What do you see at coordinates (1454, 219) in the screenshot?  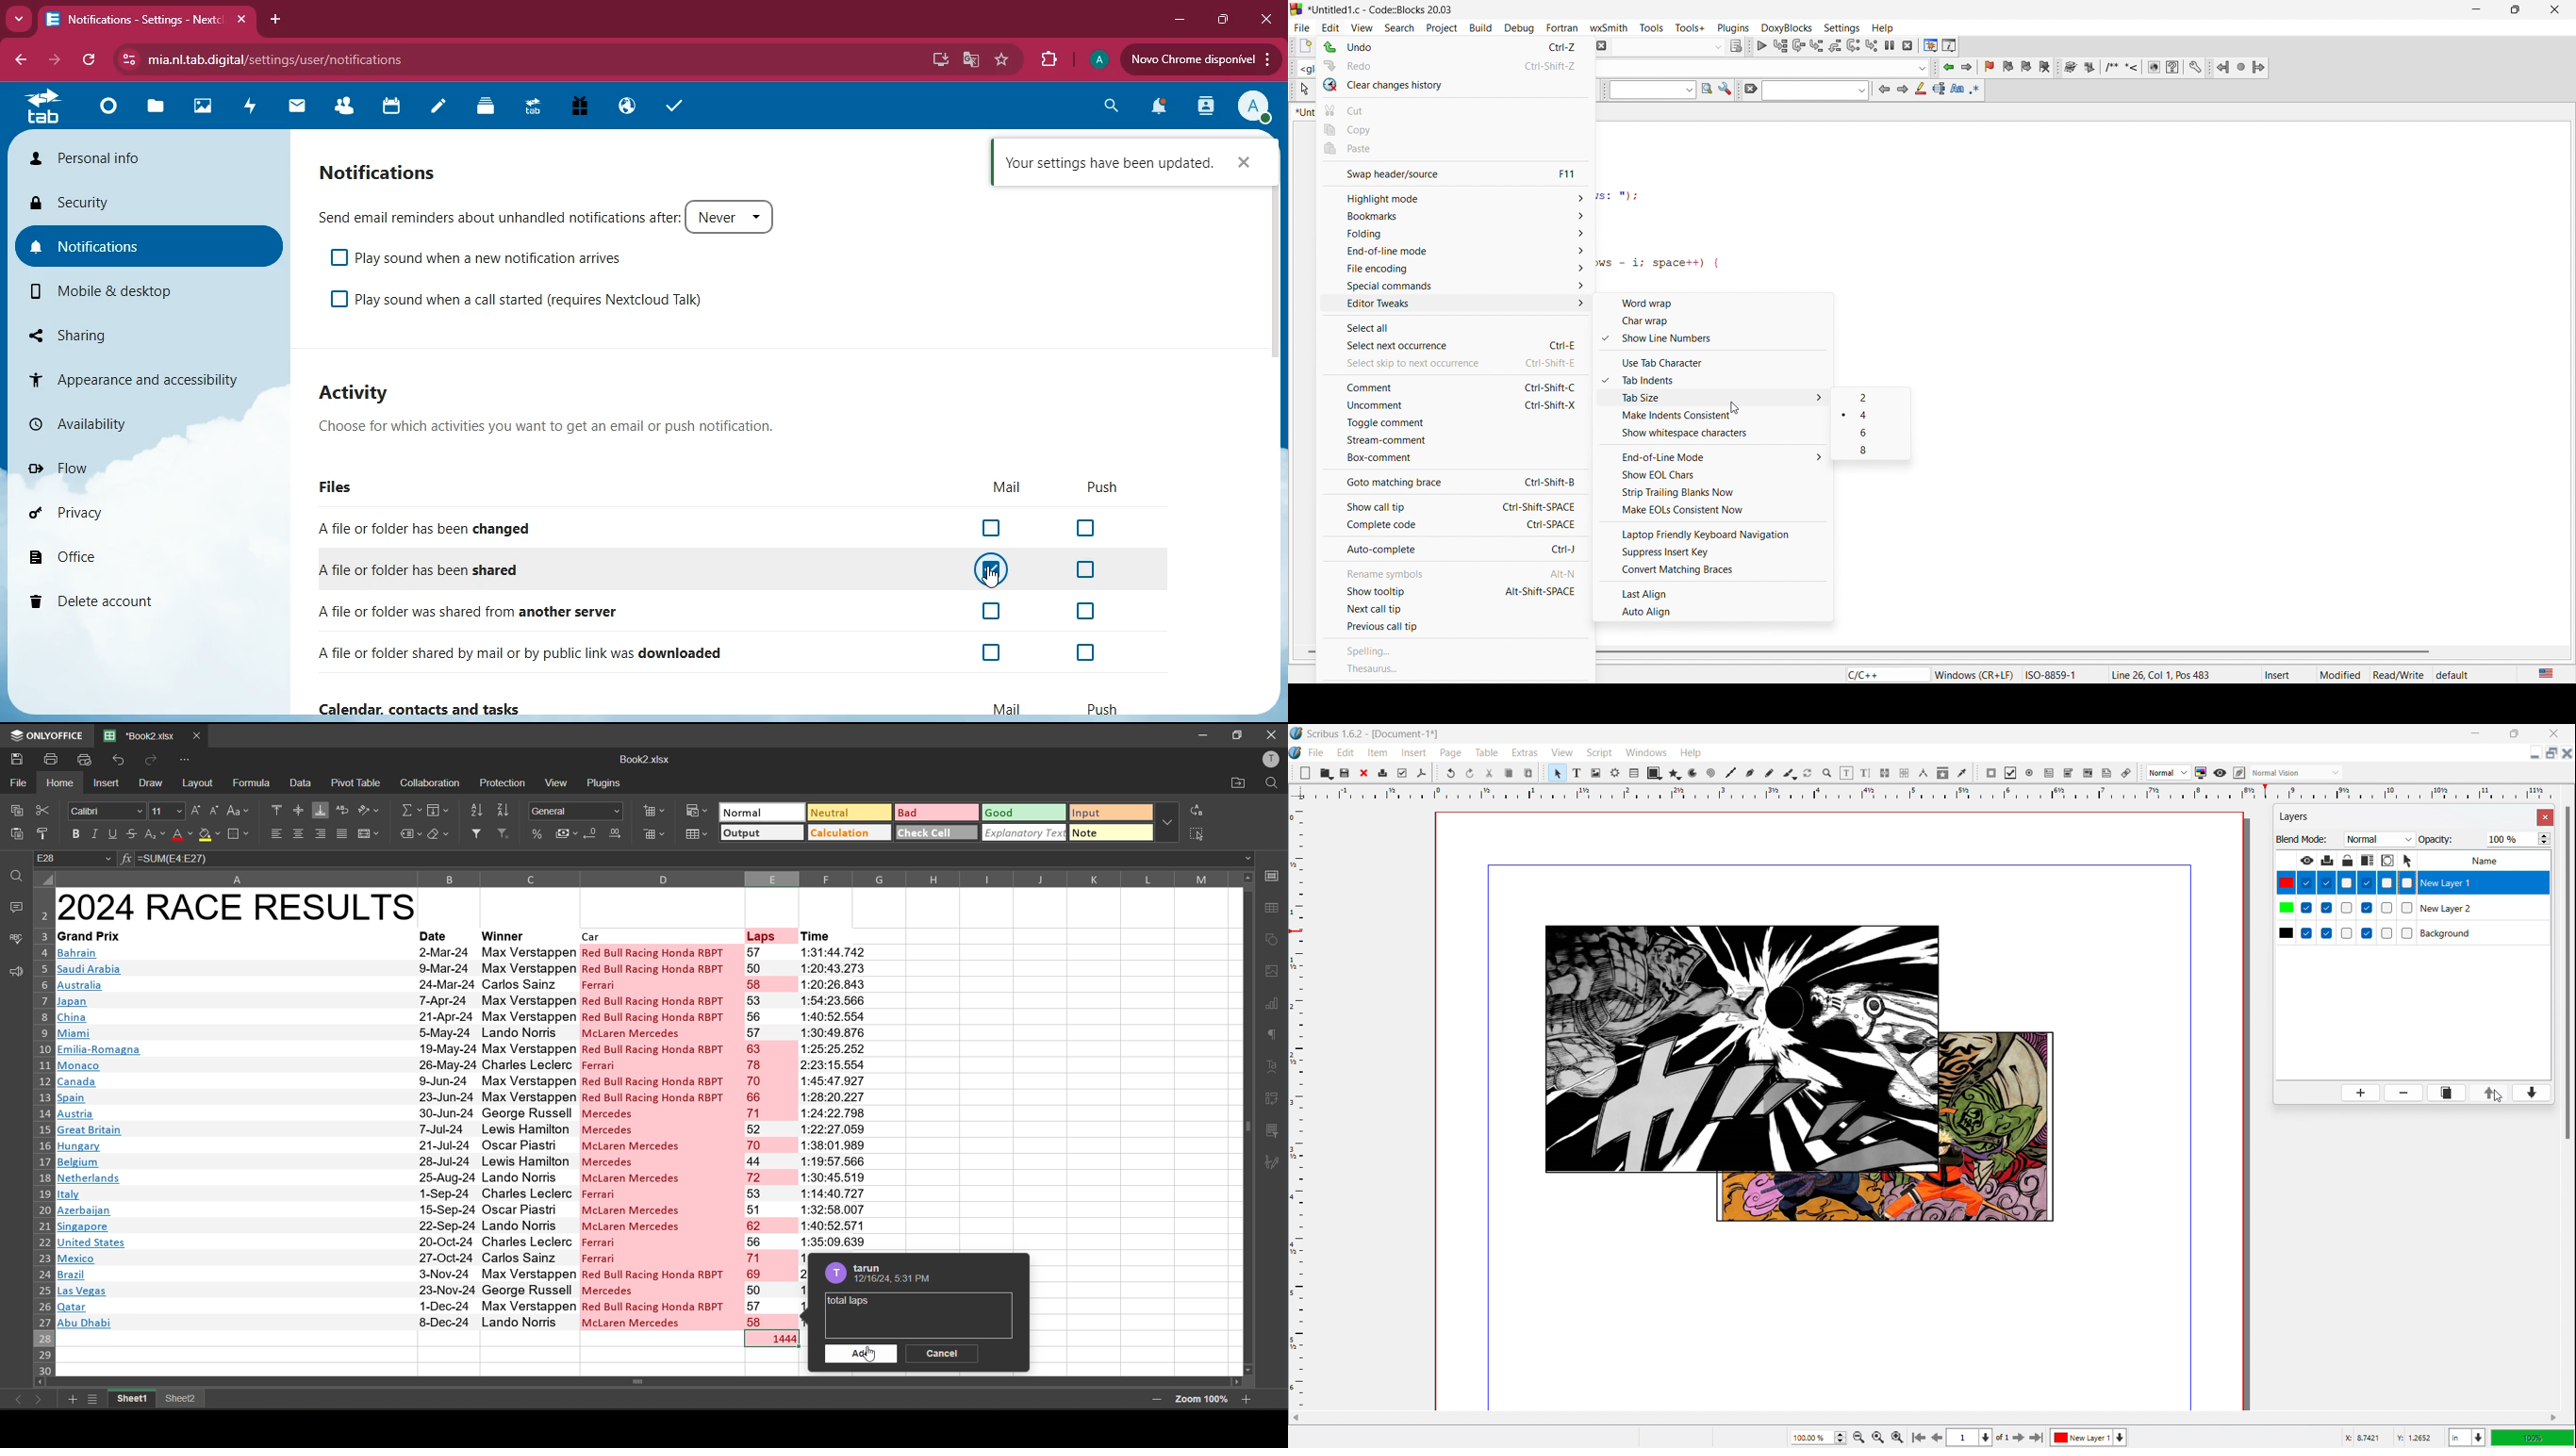 I see `bookmarks` at bounding box center [1454, 219].